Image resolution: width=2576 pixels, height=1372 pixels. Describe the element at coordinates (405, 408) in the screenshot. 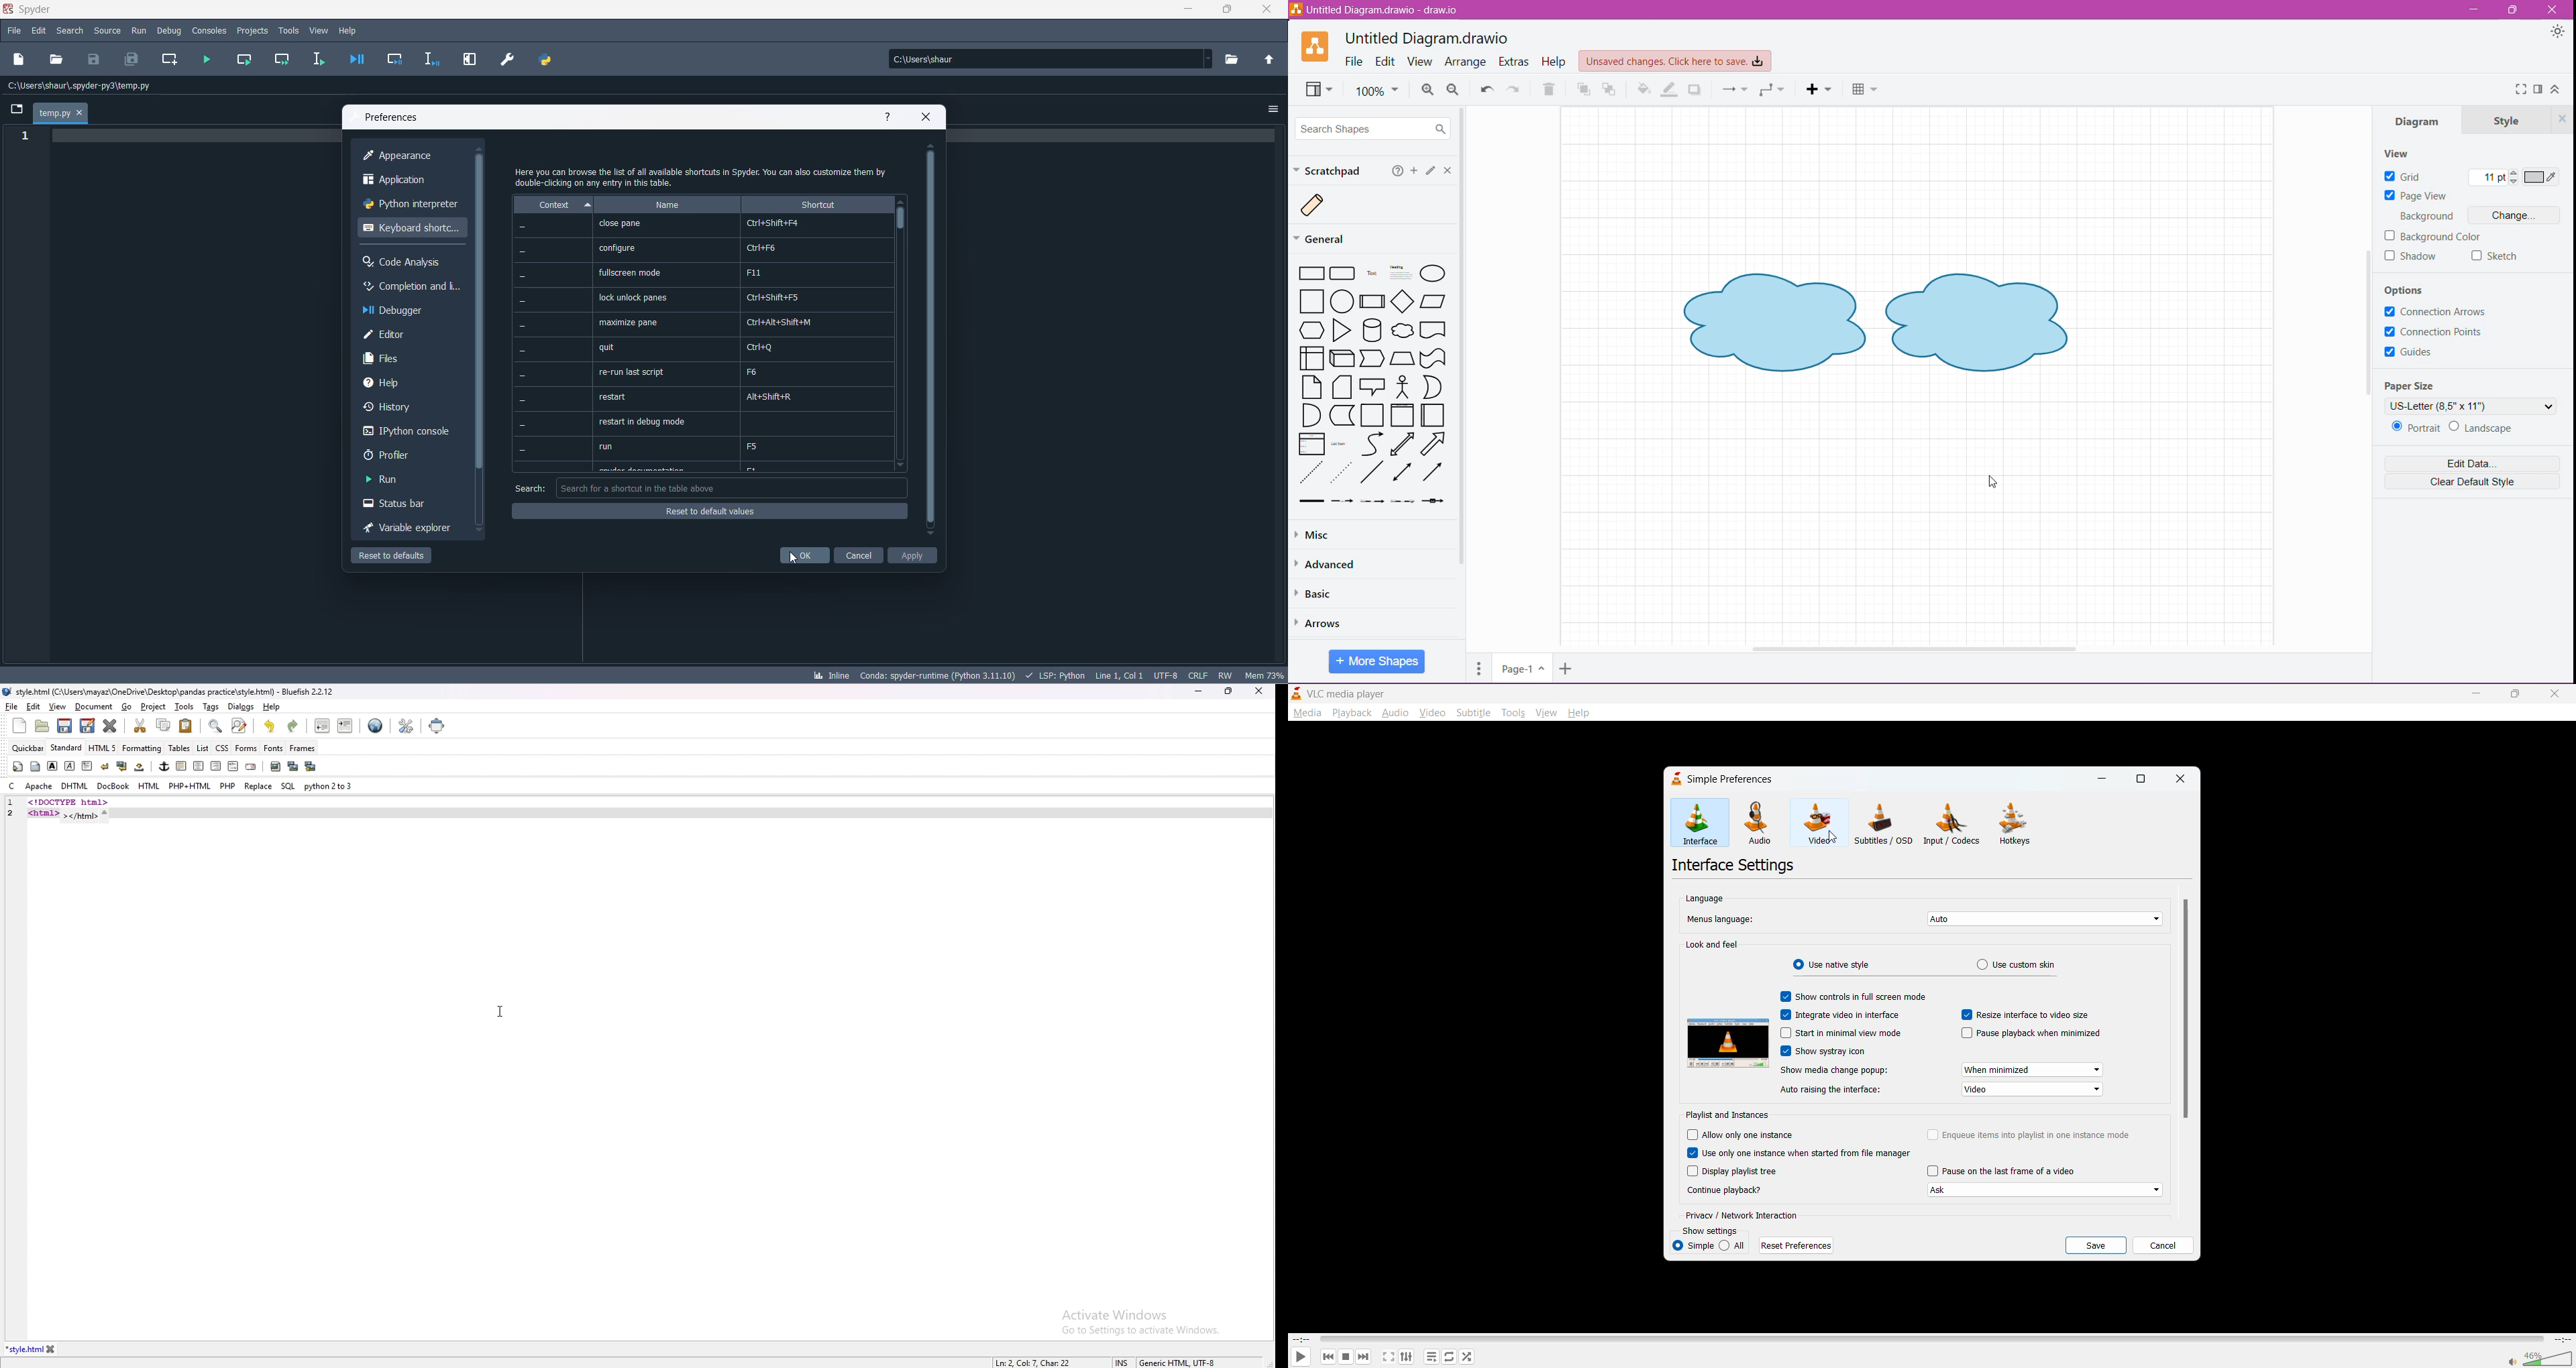

I see `history` at that location.